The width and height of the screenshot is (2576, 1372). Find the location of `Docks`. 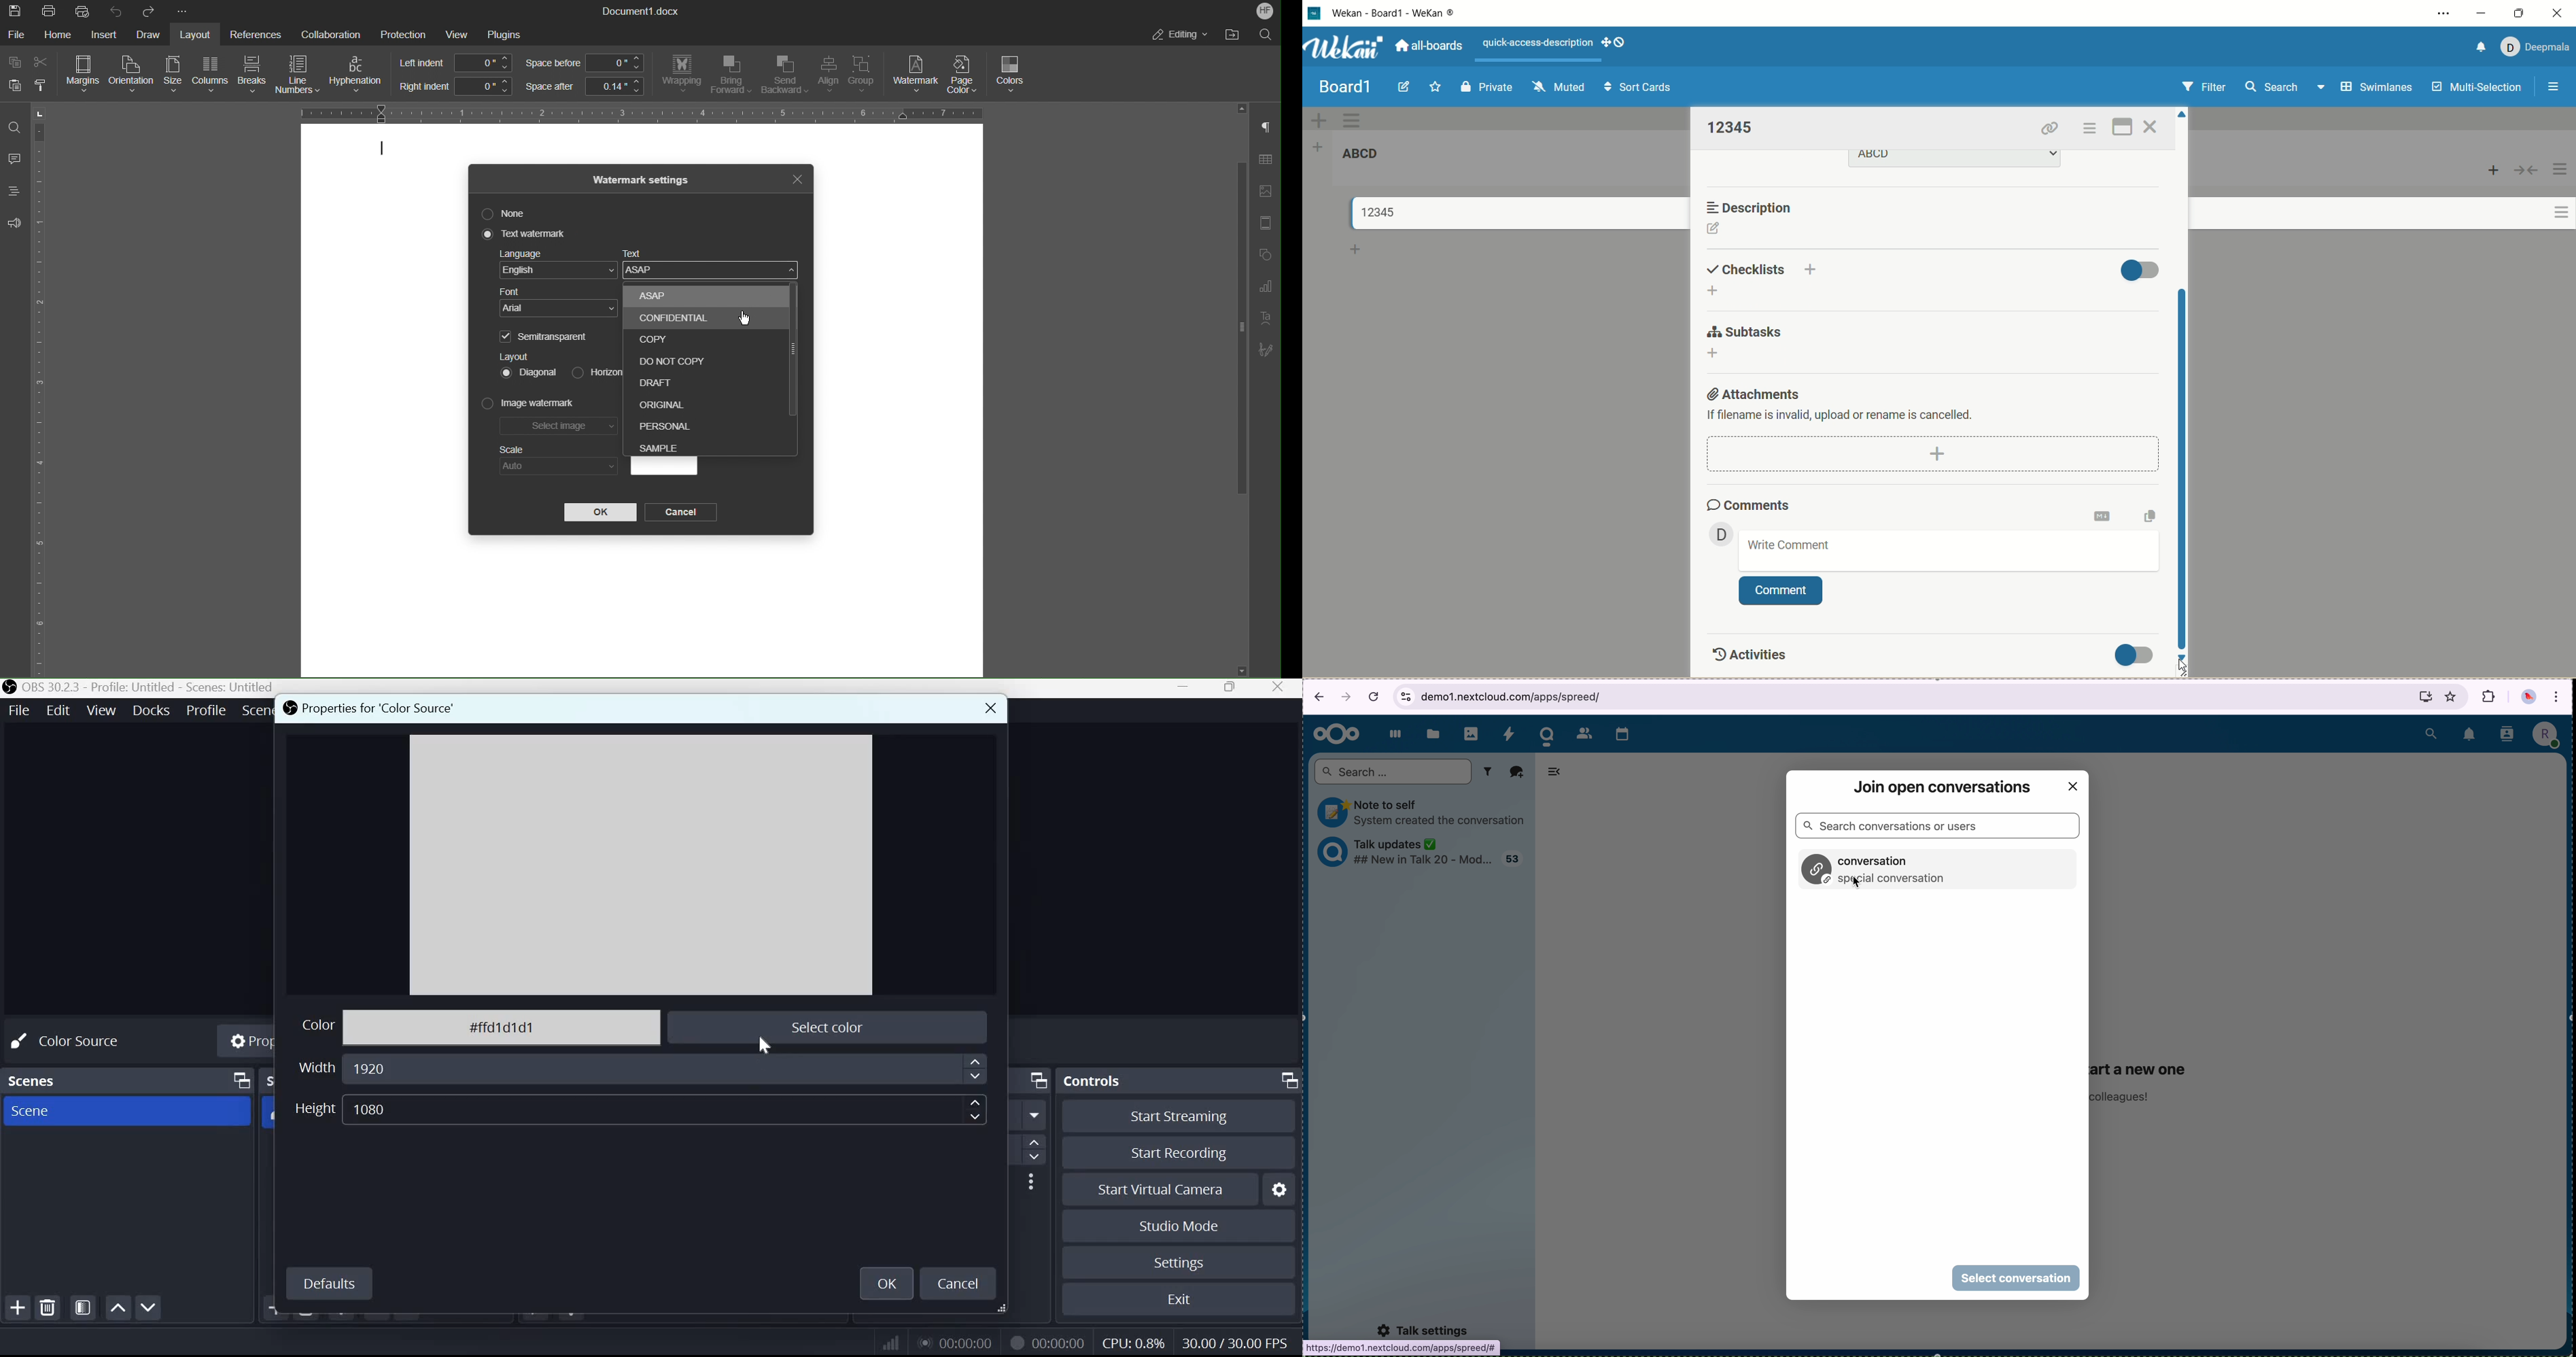

Docks is located at coordinates (151, 710).